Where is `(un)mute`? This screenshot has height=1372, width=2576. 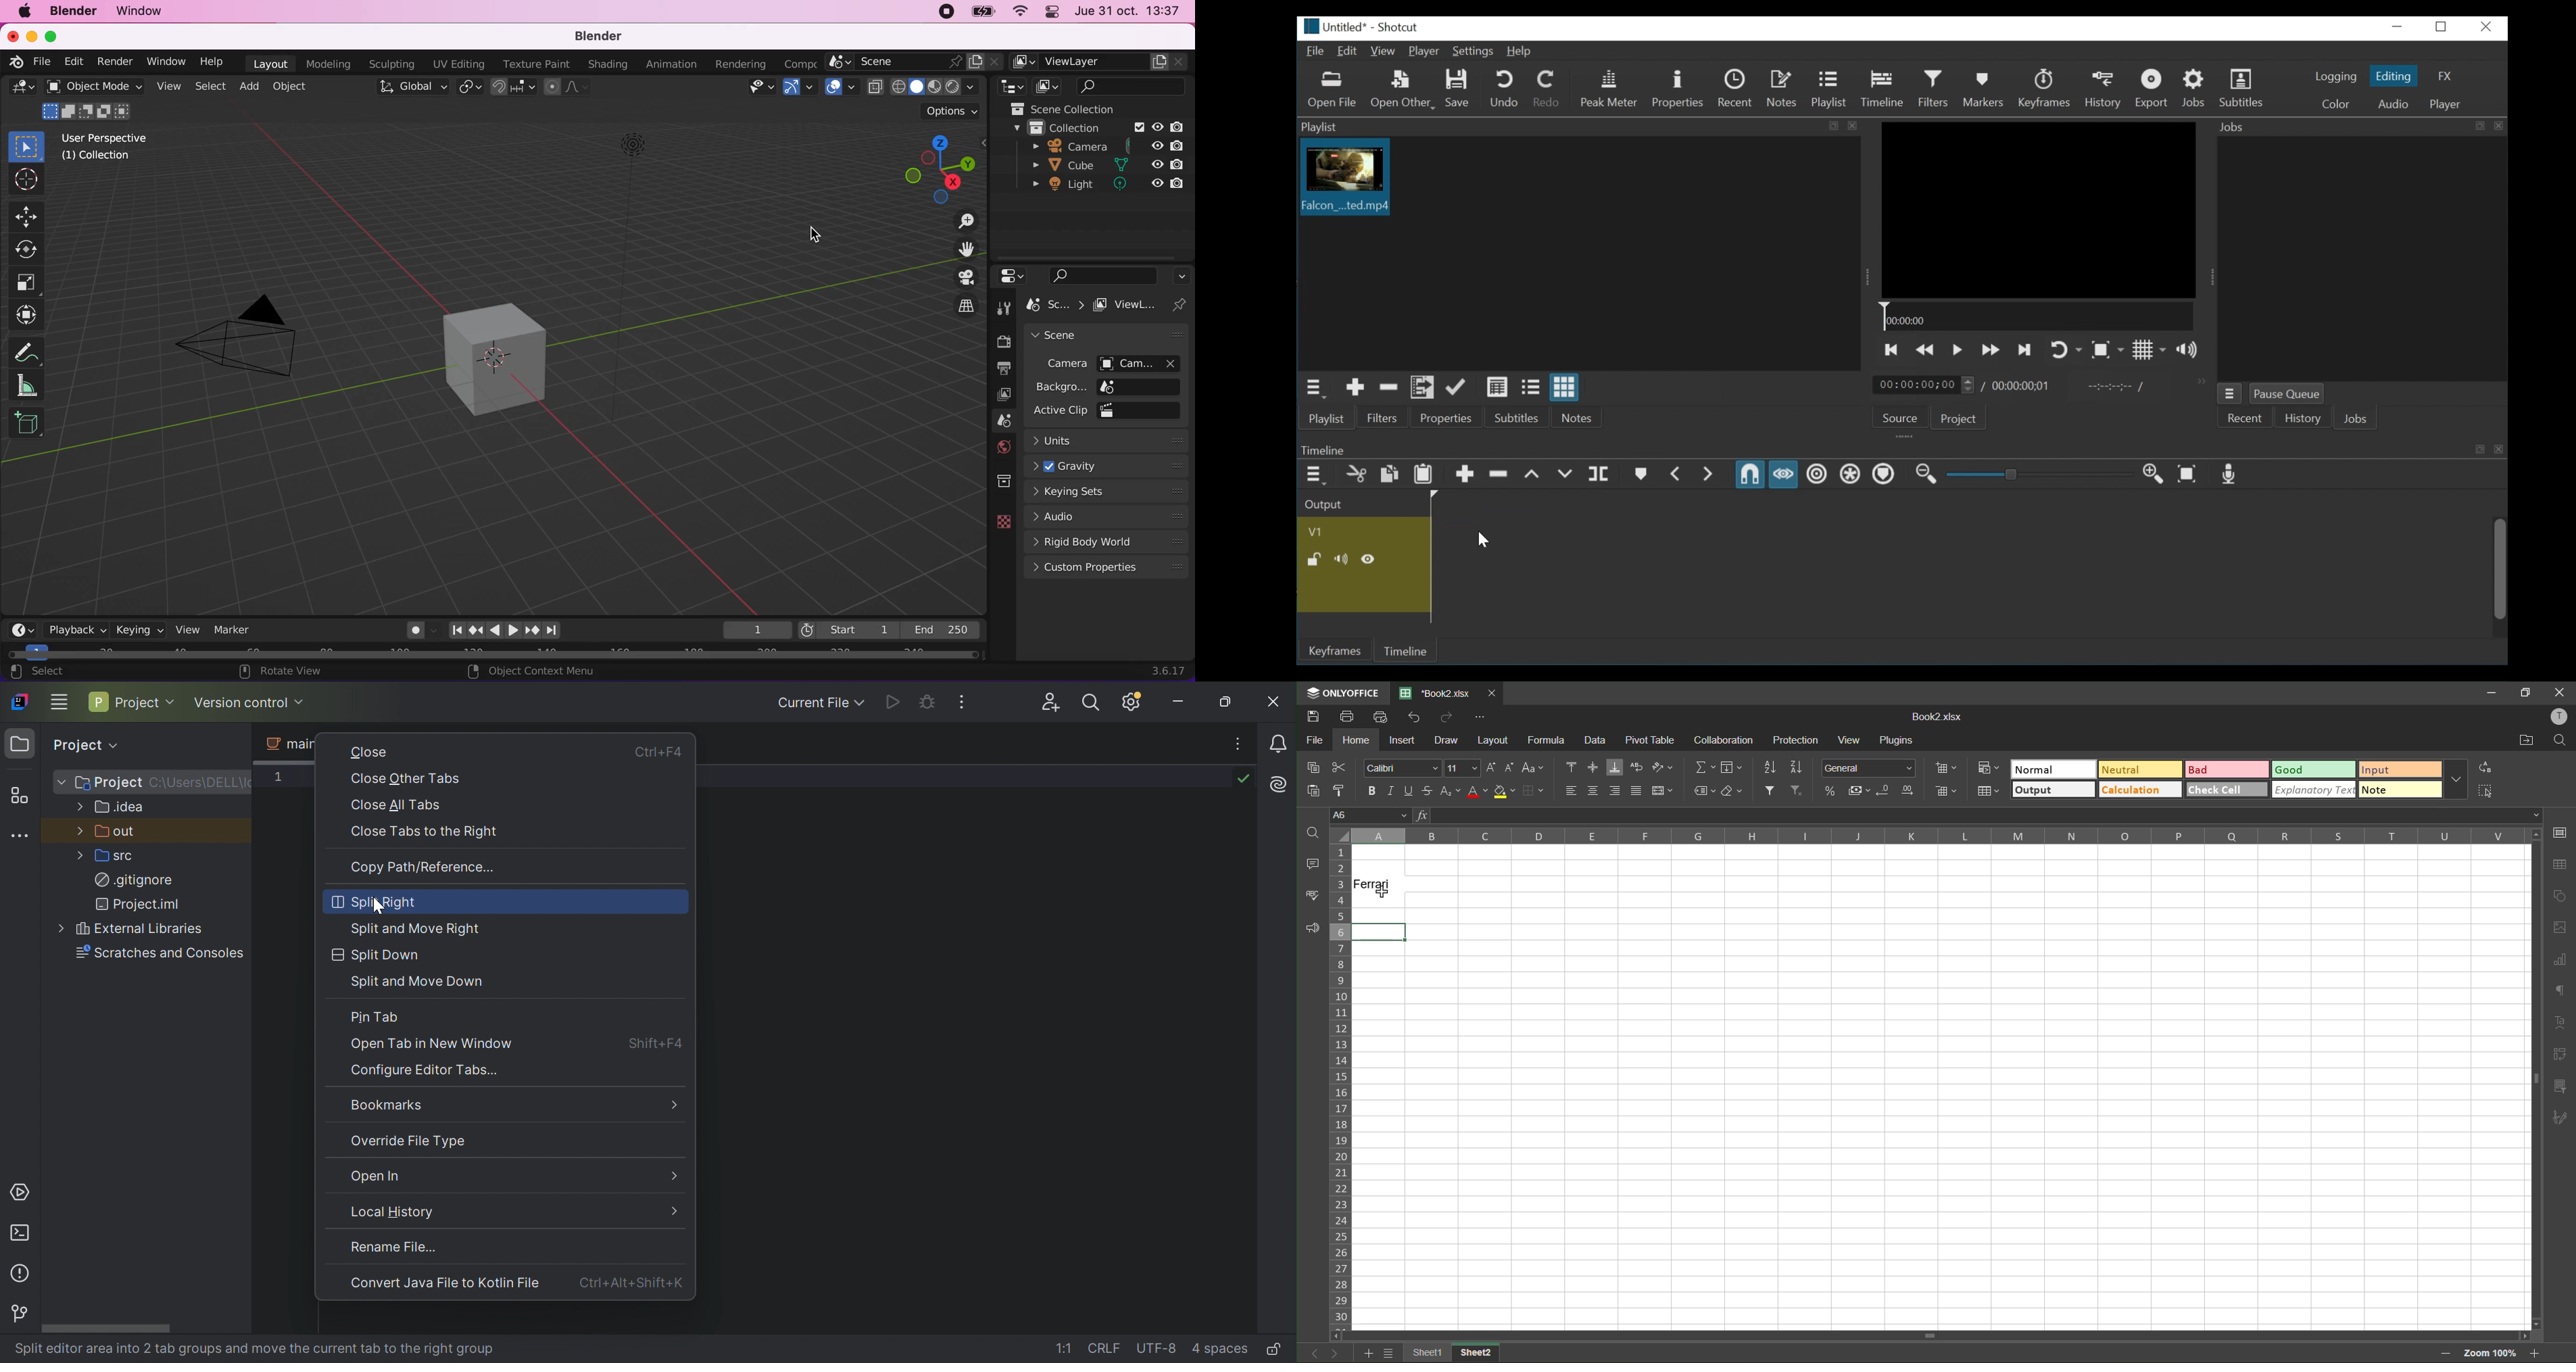 (un)mute is located at coordinates (1341, 560).